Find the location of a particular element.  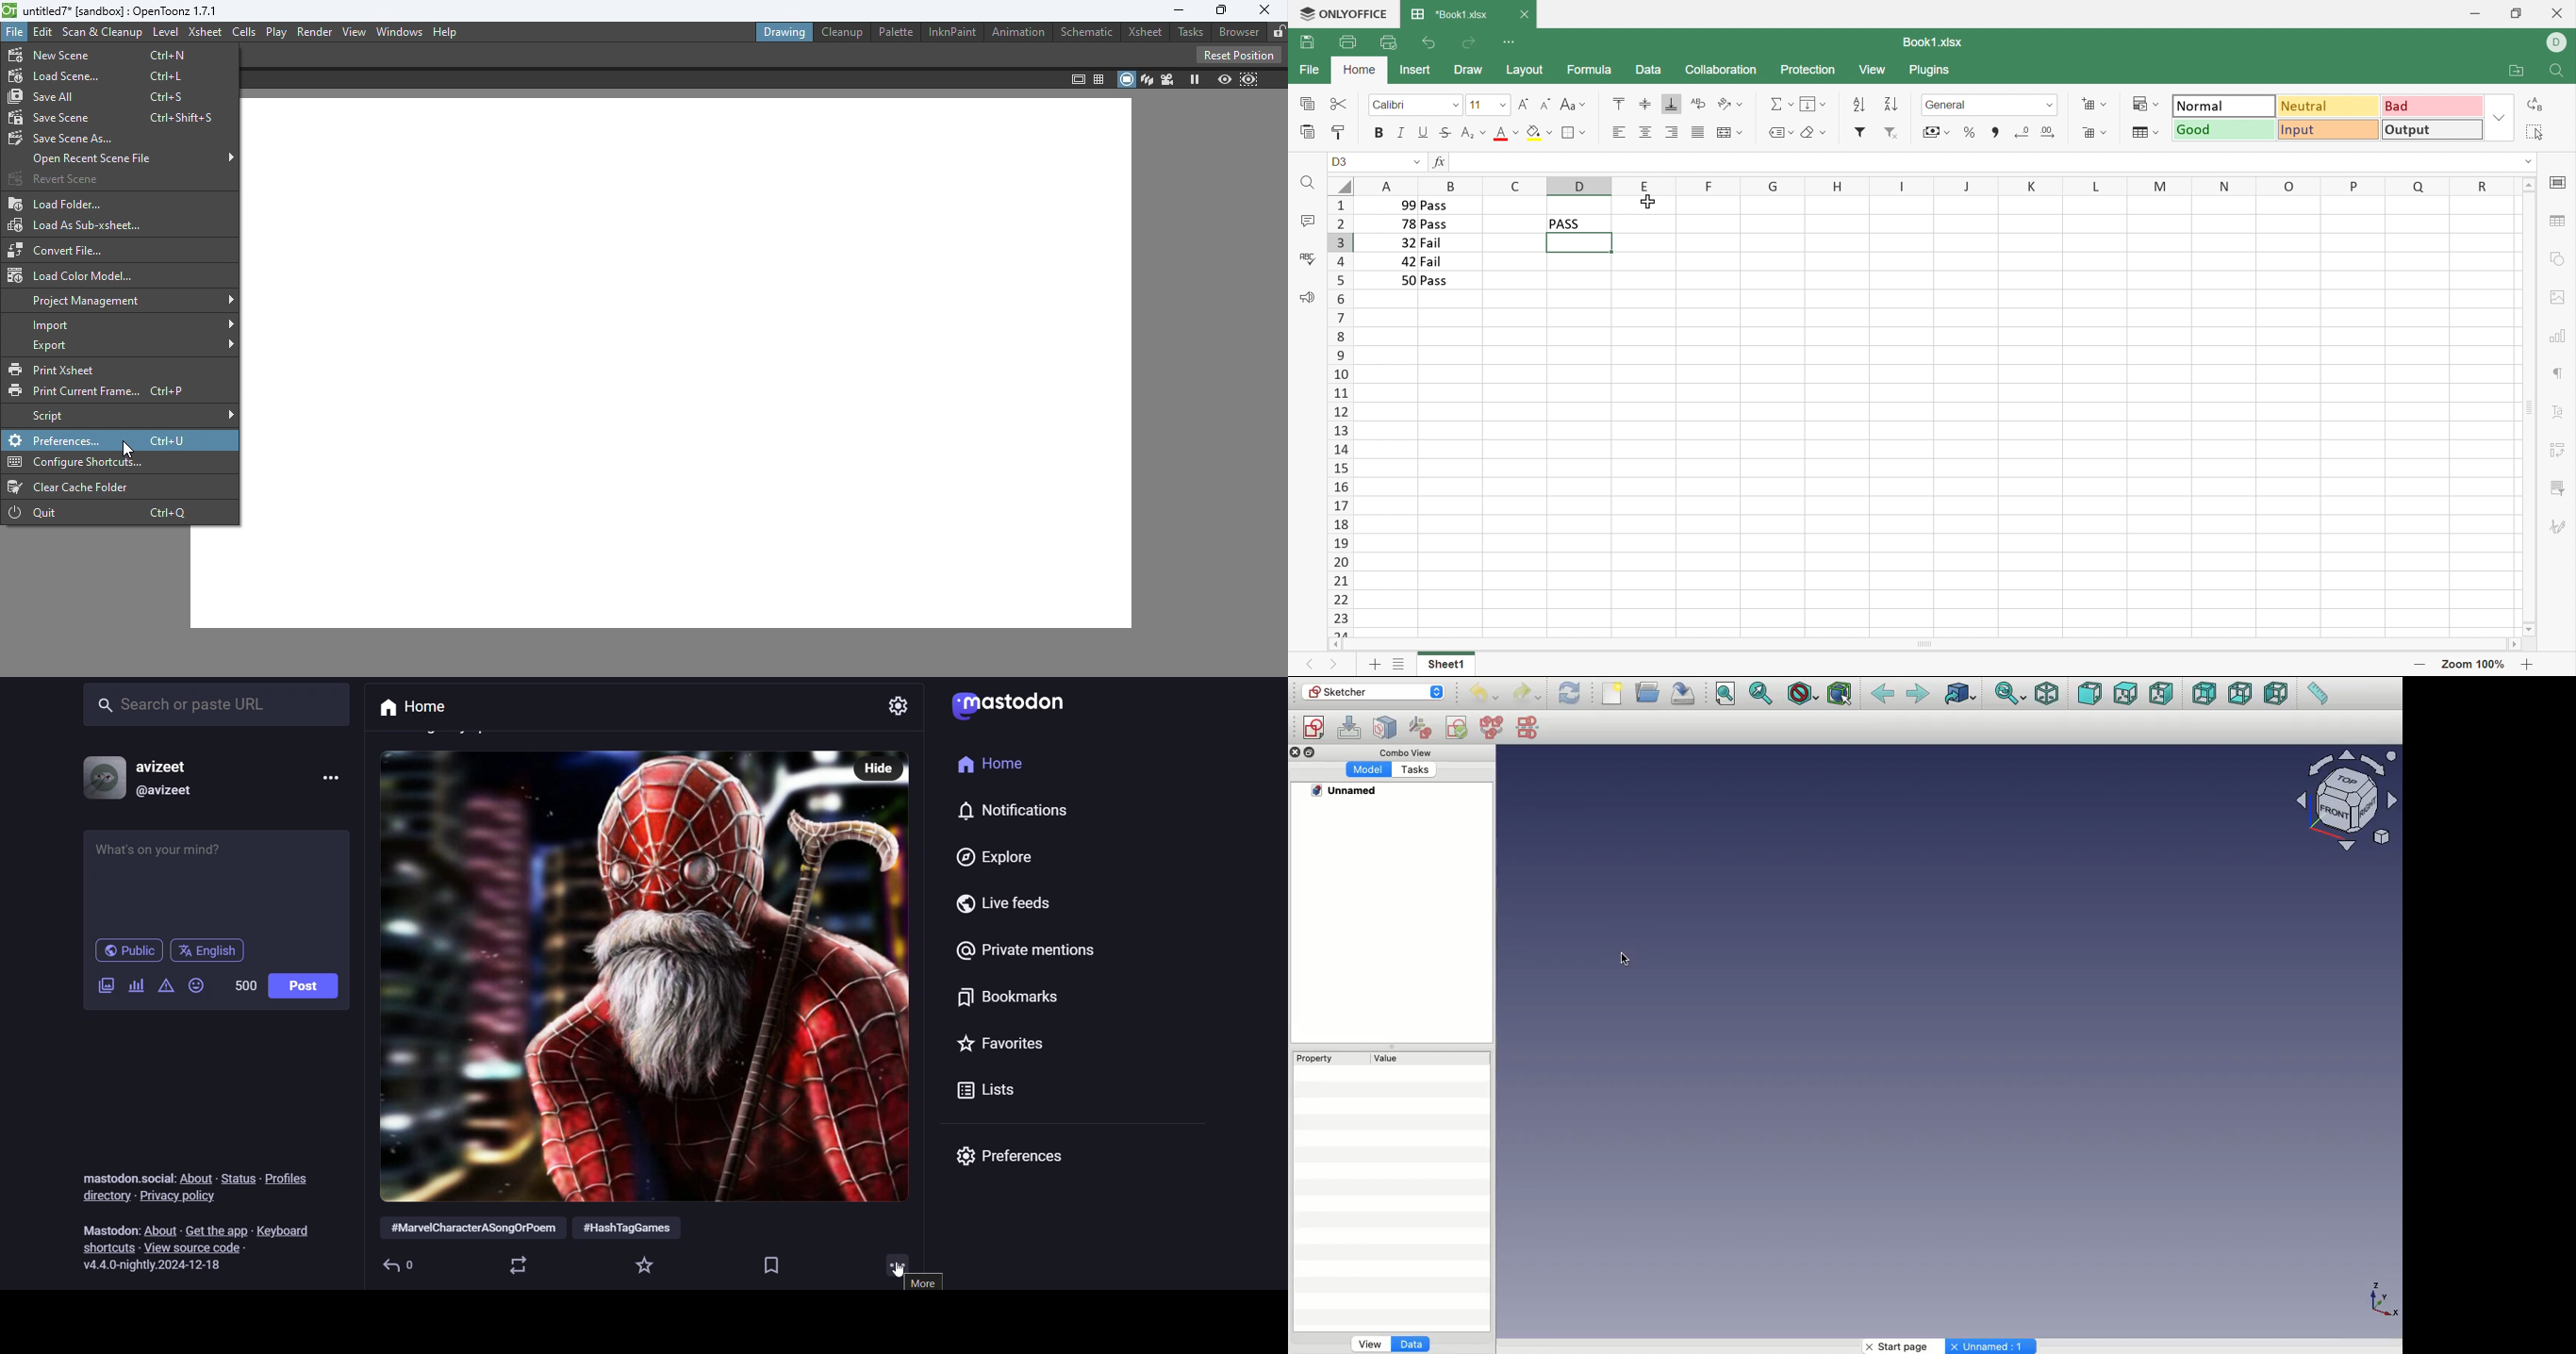

Bad is located at coordinates (2434, 105).